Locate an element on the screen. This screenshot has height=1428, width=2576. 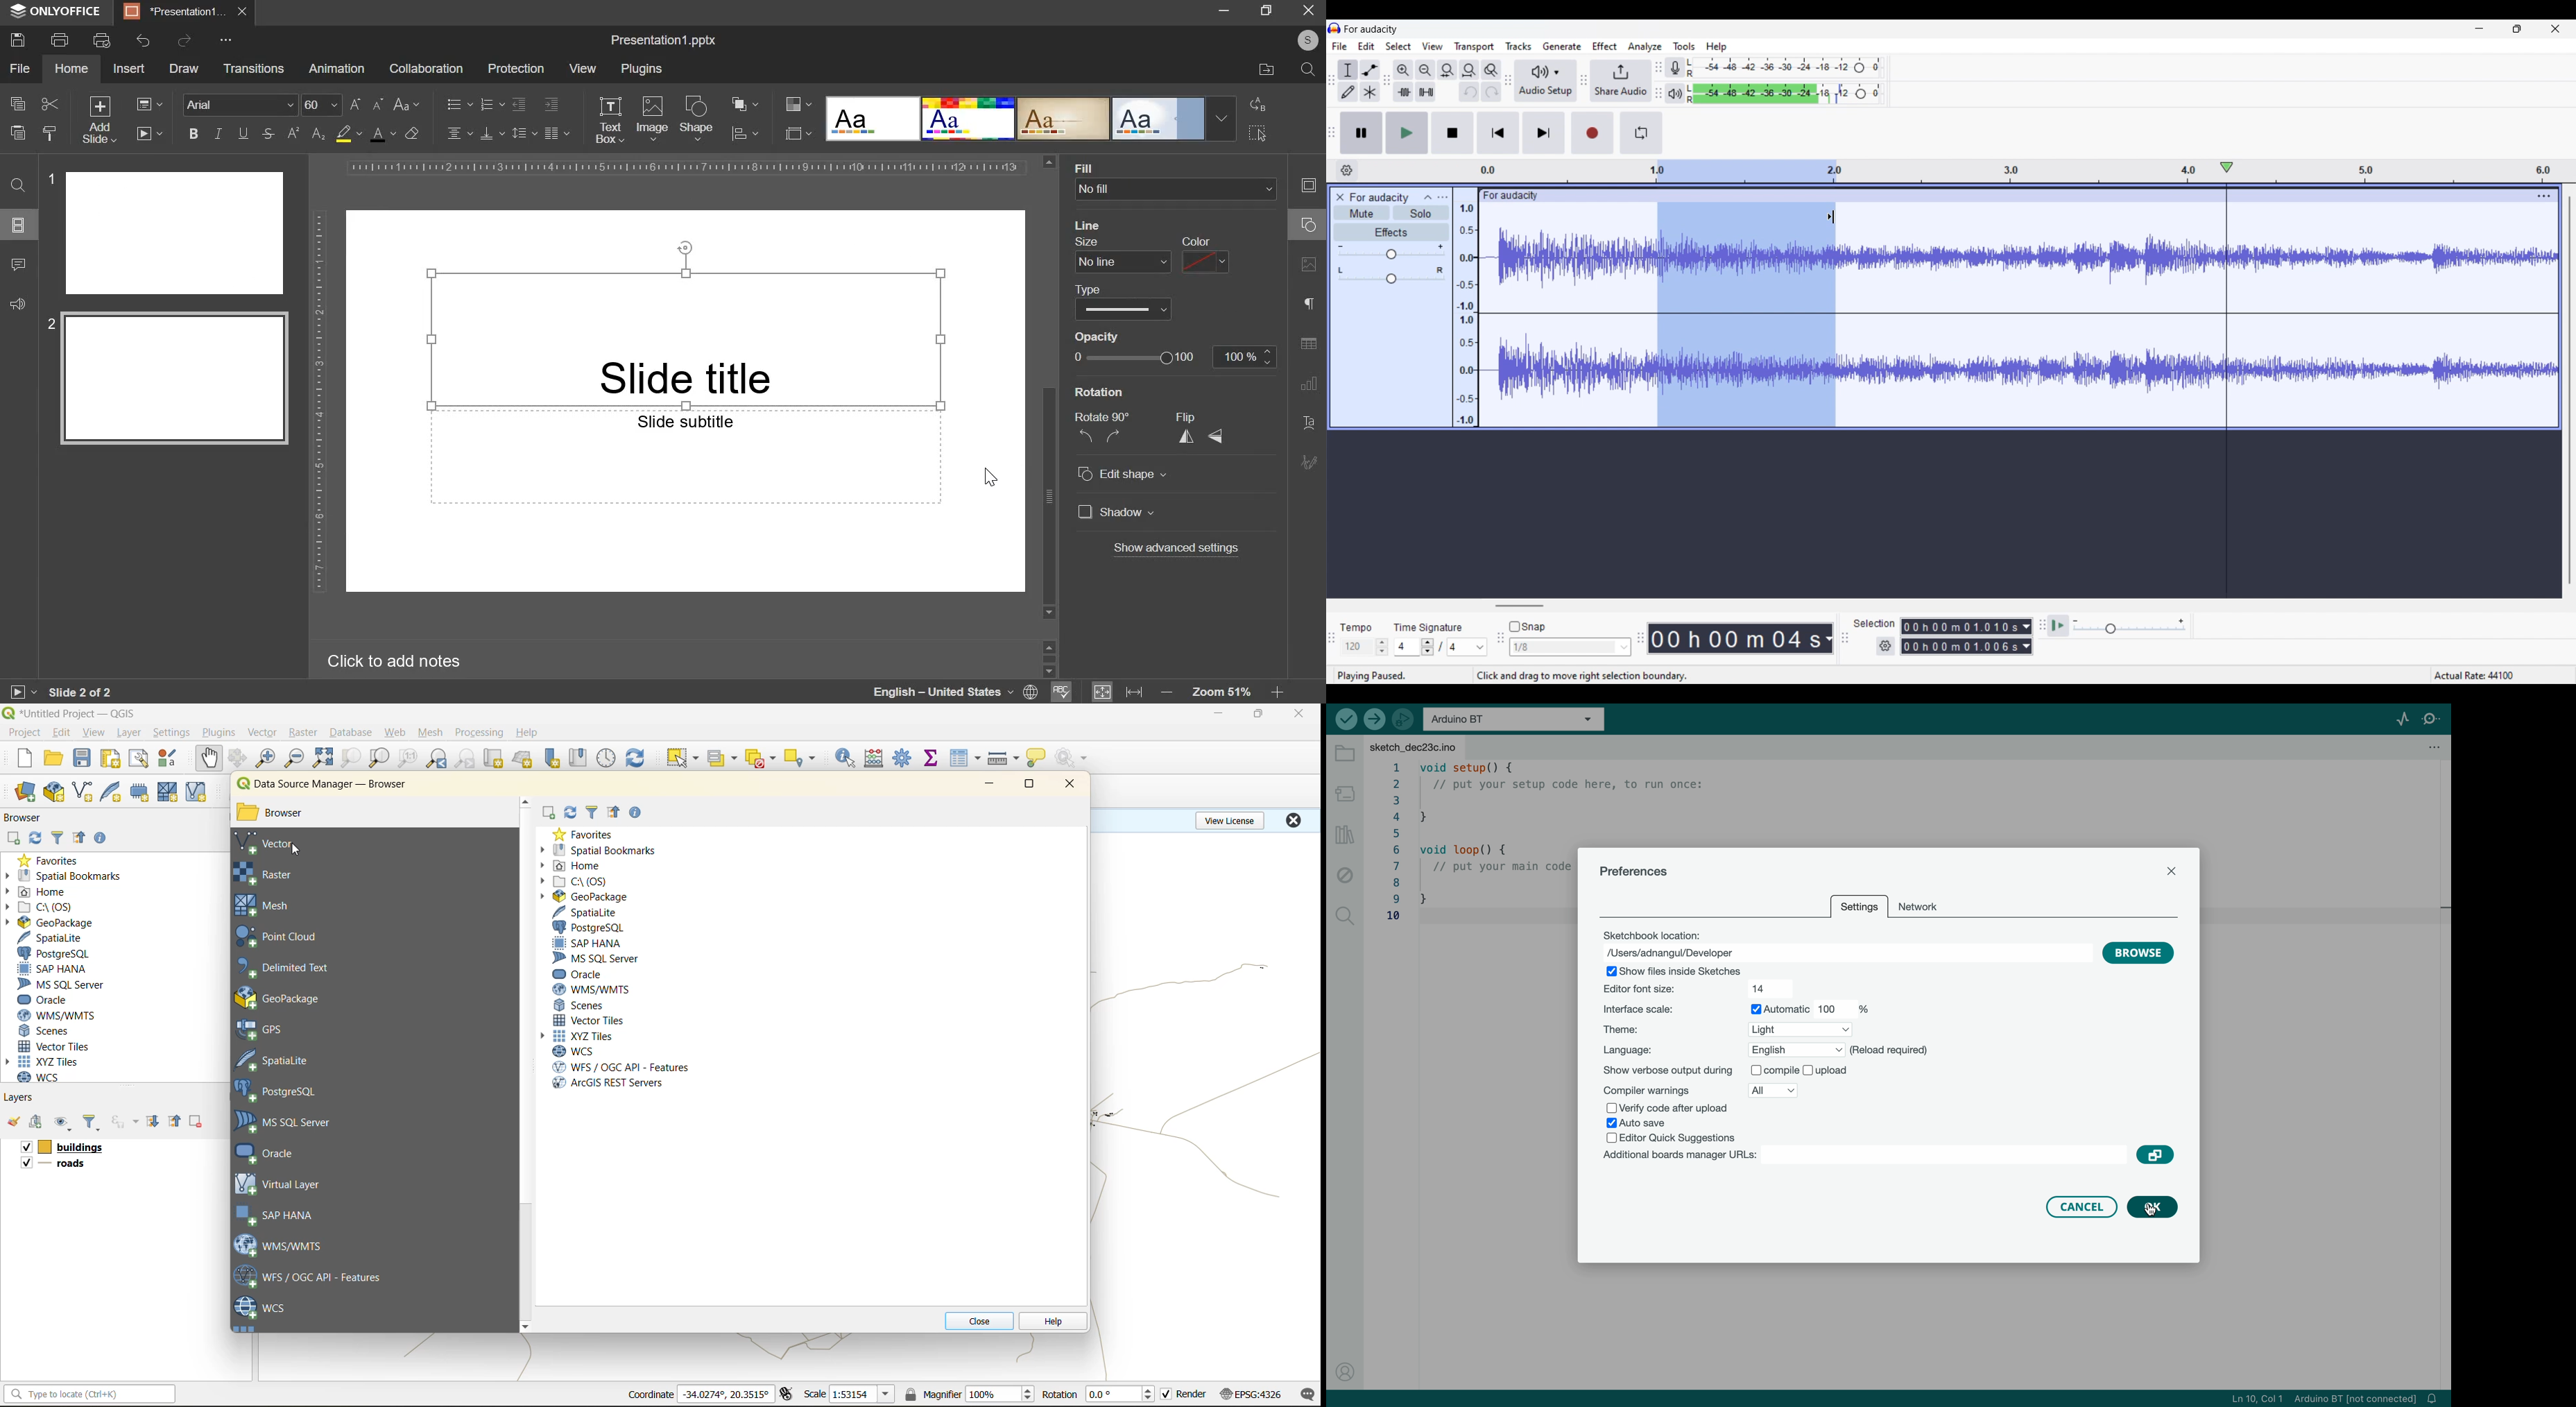
Timeline options is located at coordinates (1347, 171).